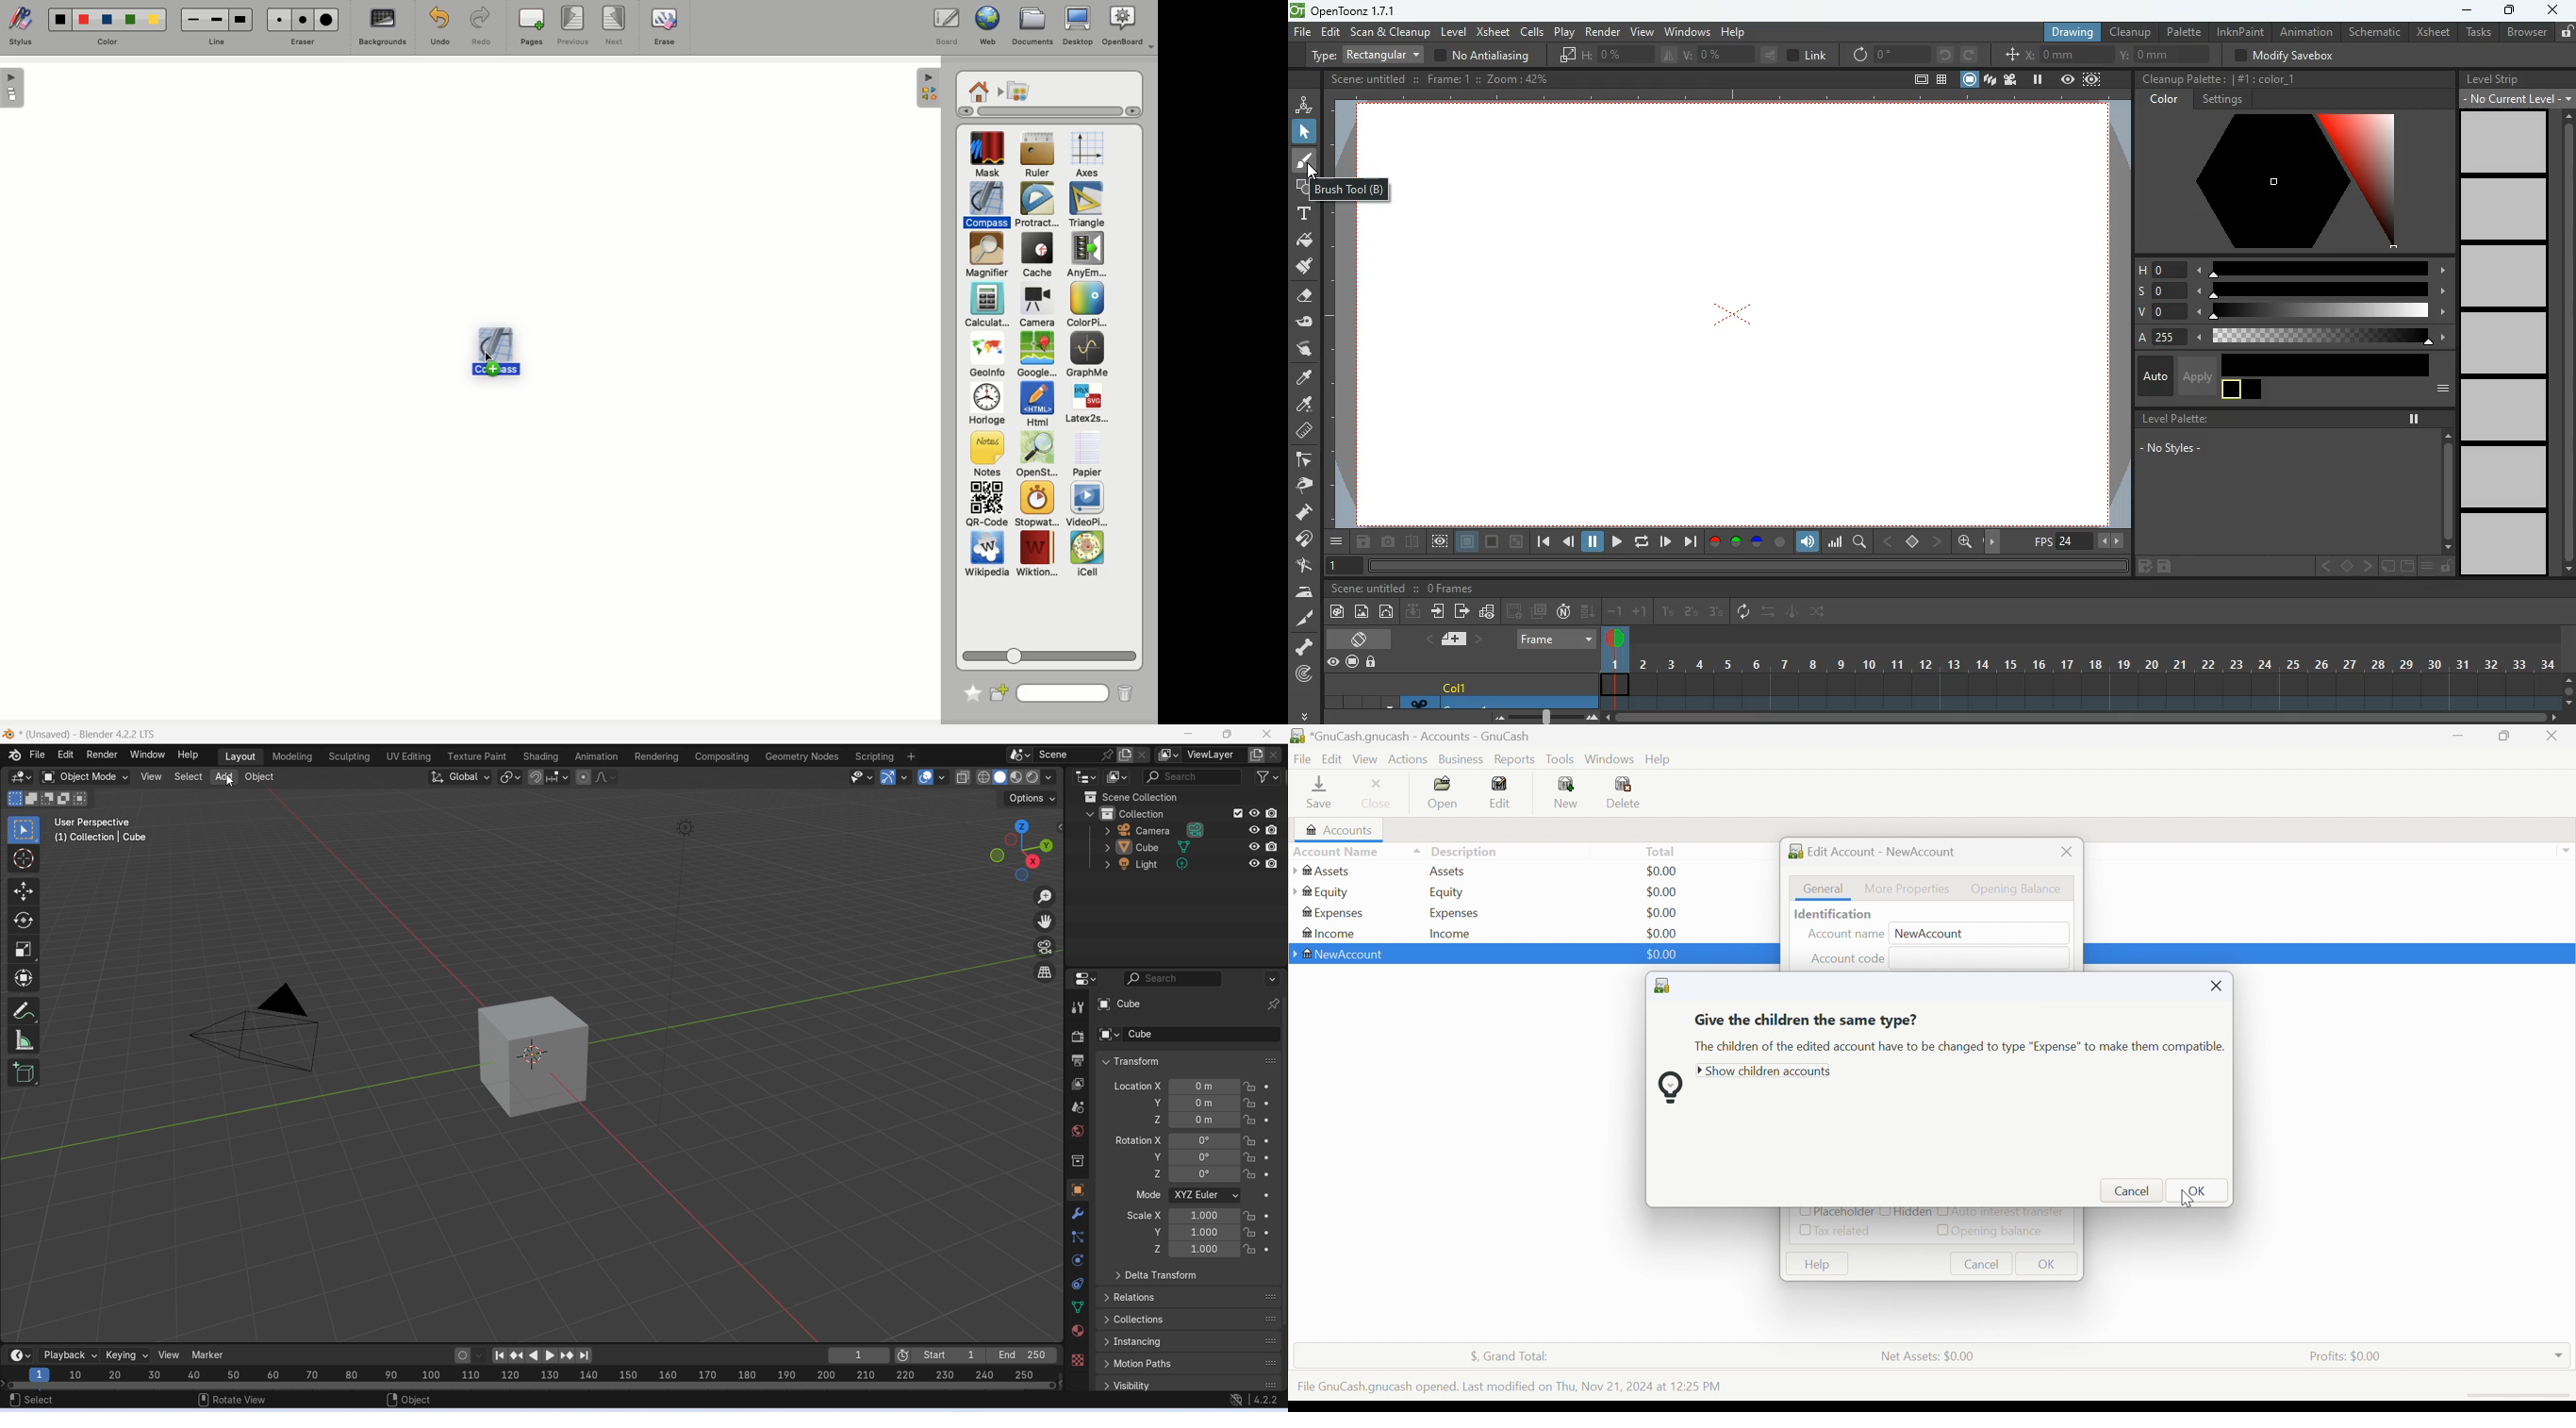 This screenshot has height=1428, width=2576. What do you see at coordinates (987, 557) in the screenshot?
I see `Wikipedia` at bounding box center [987, 557].